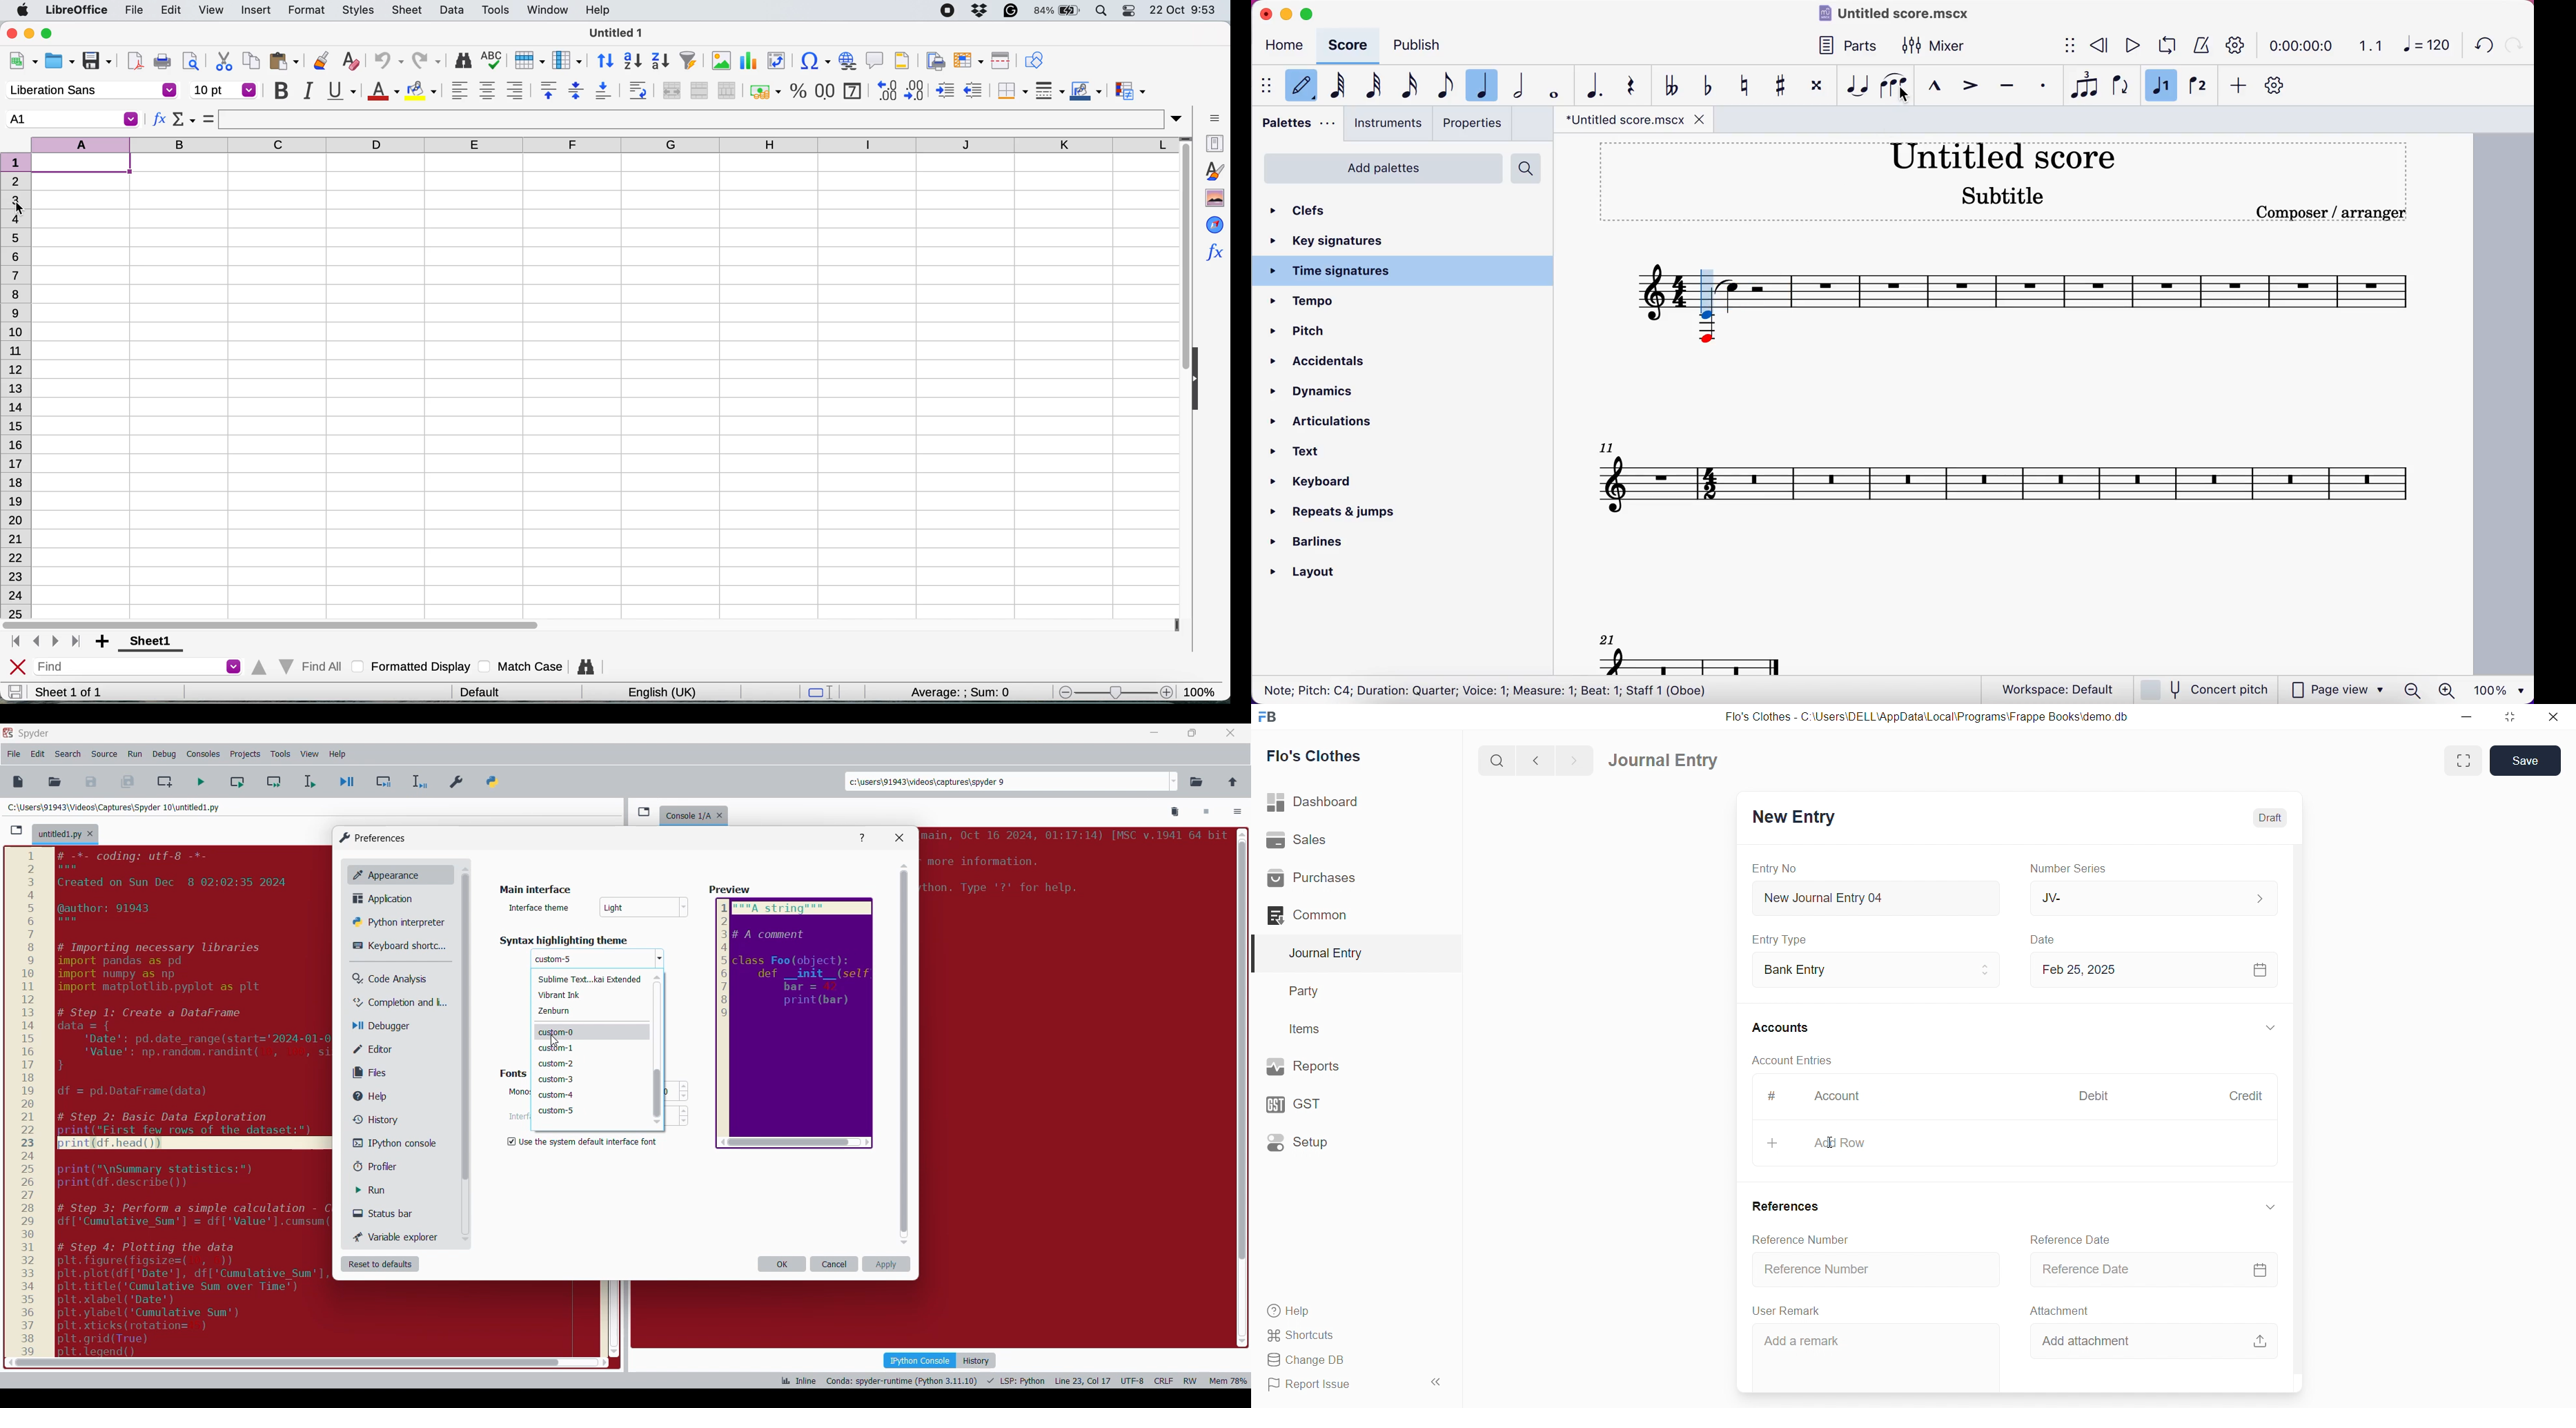  What do you see at coordinates (592, 1044) in the screenshot?
I see `Theme options to choose from` at bounding box center [592, 1044].